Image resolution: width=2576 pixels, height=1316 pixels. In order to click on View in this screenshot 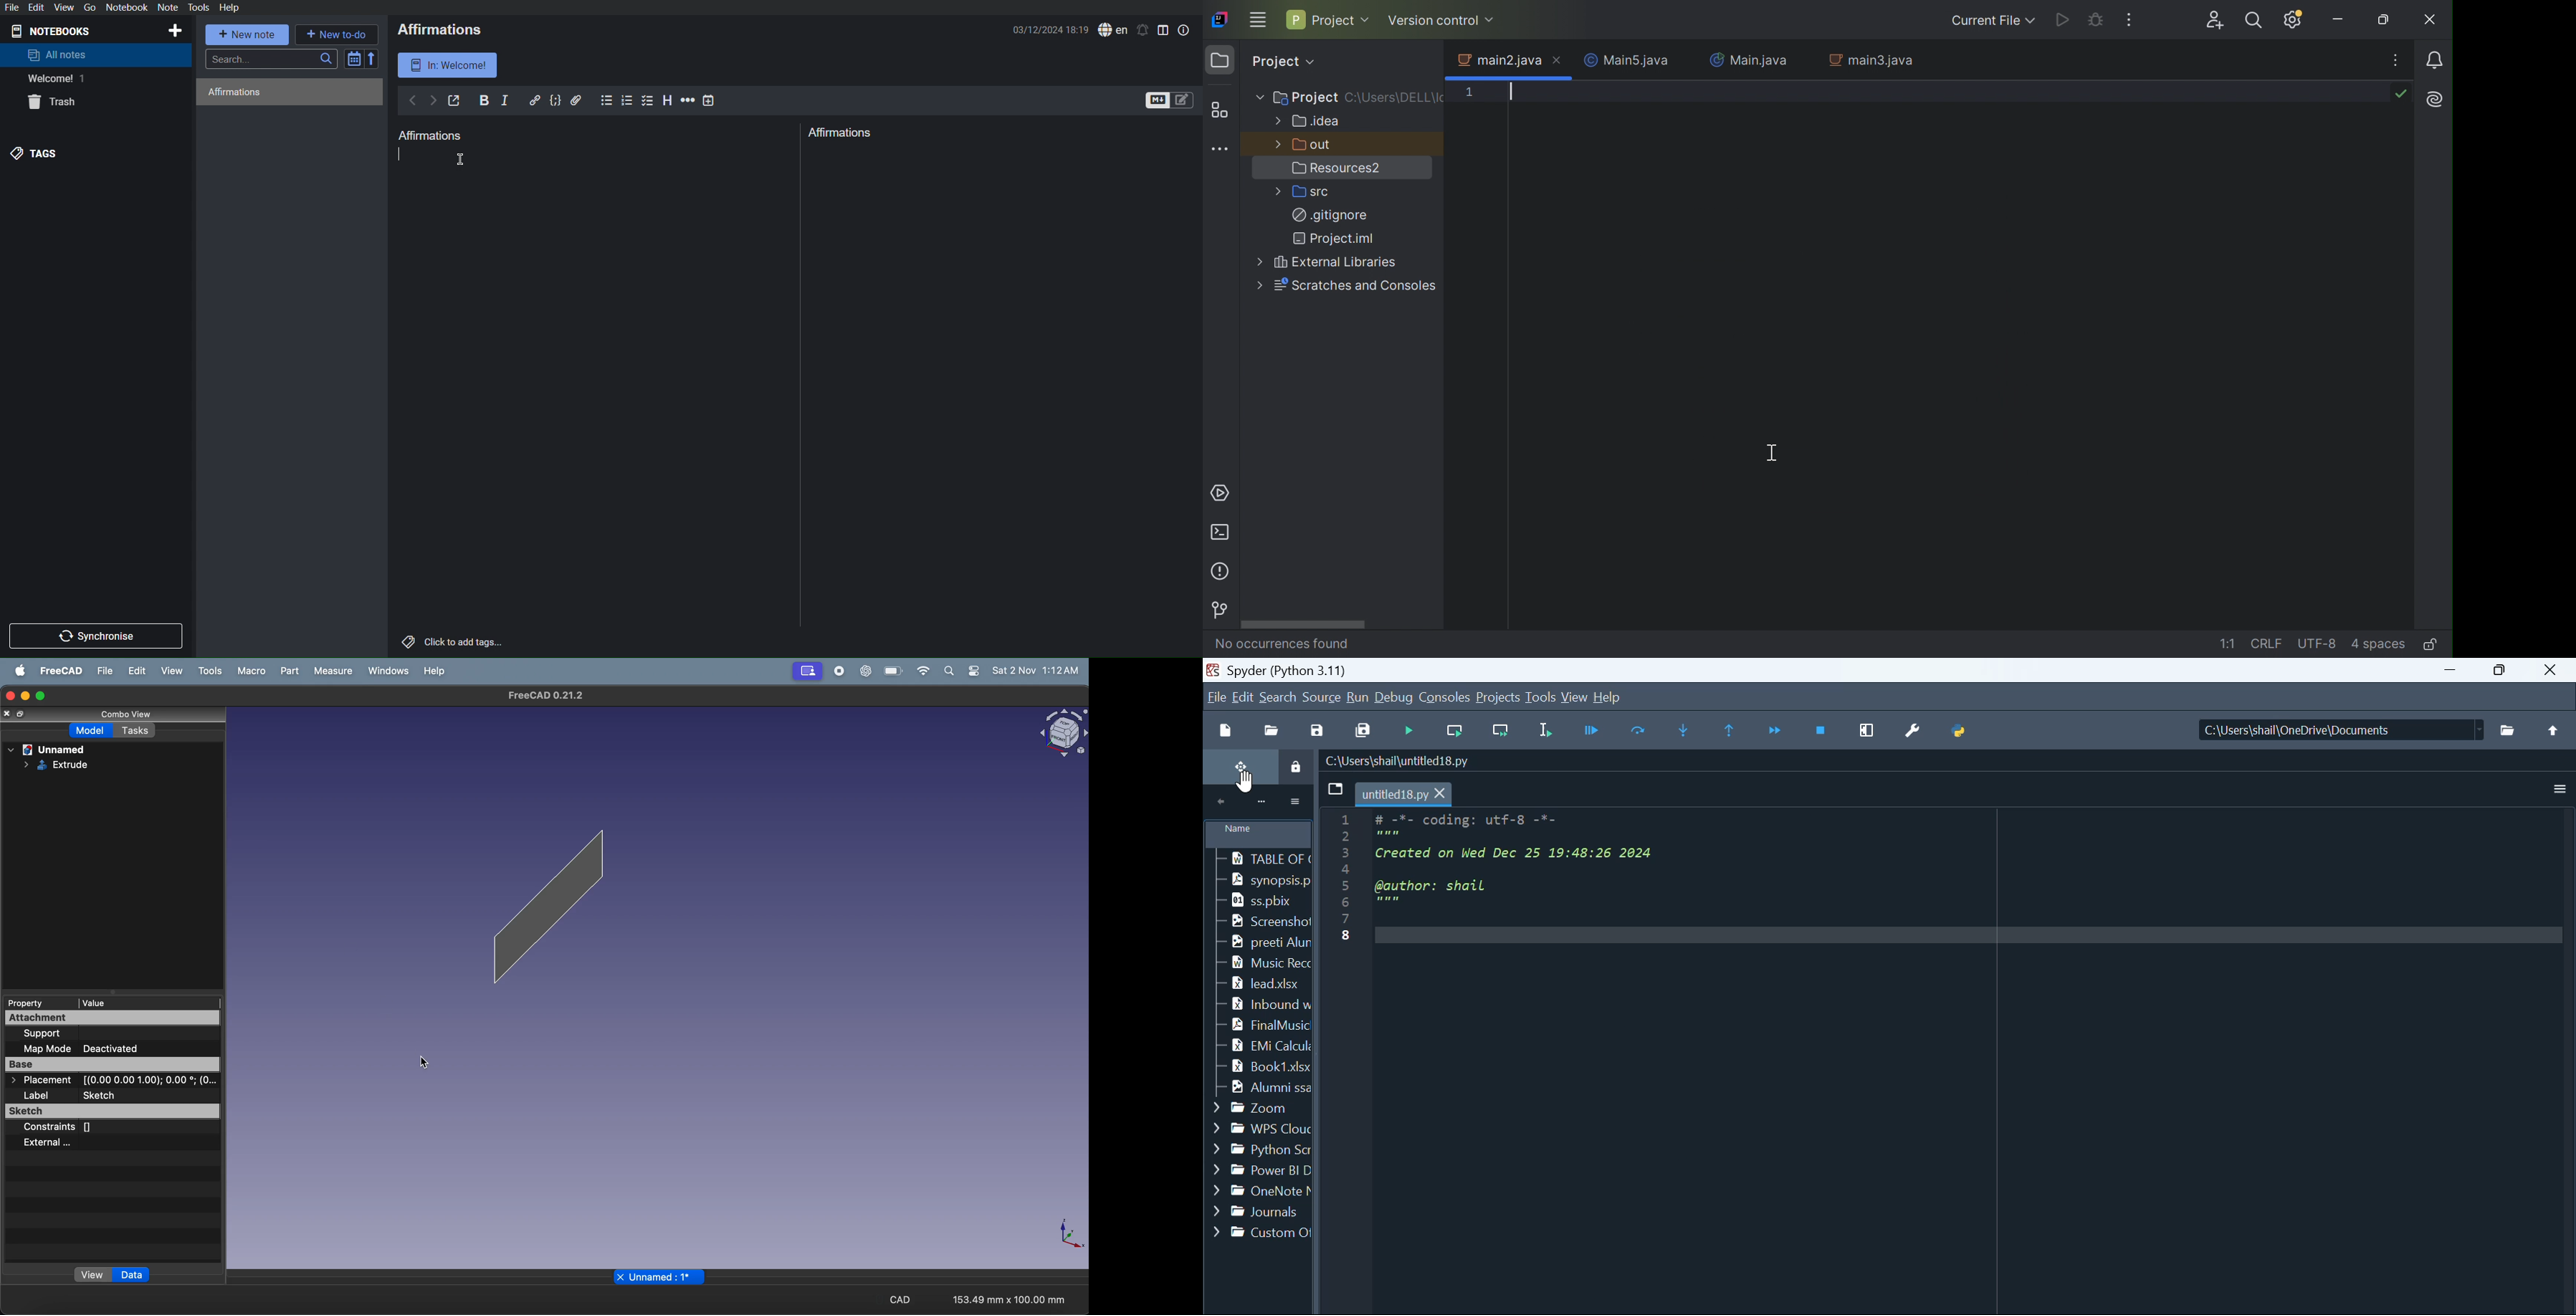, I will do `click(1575, 696)`.